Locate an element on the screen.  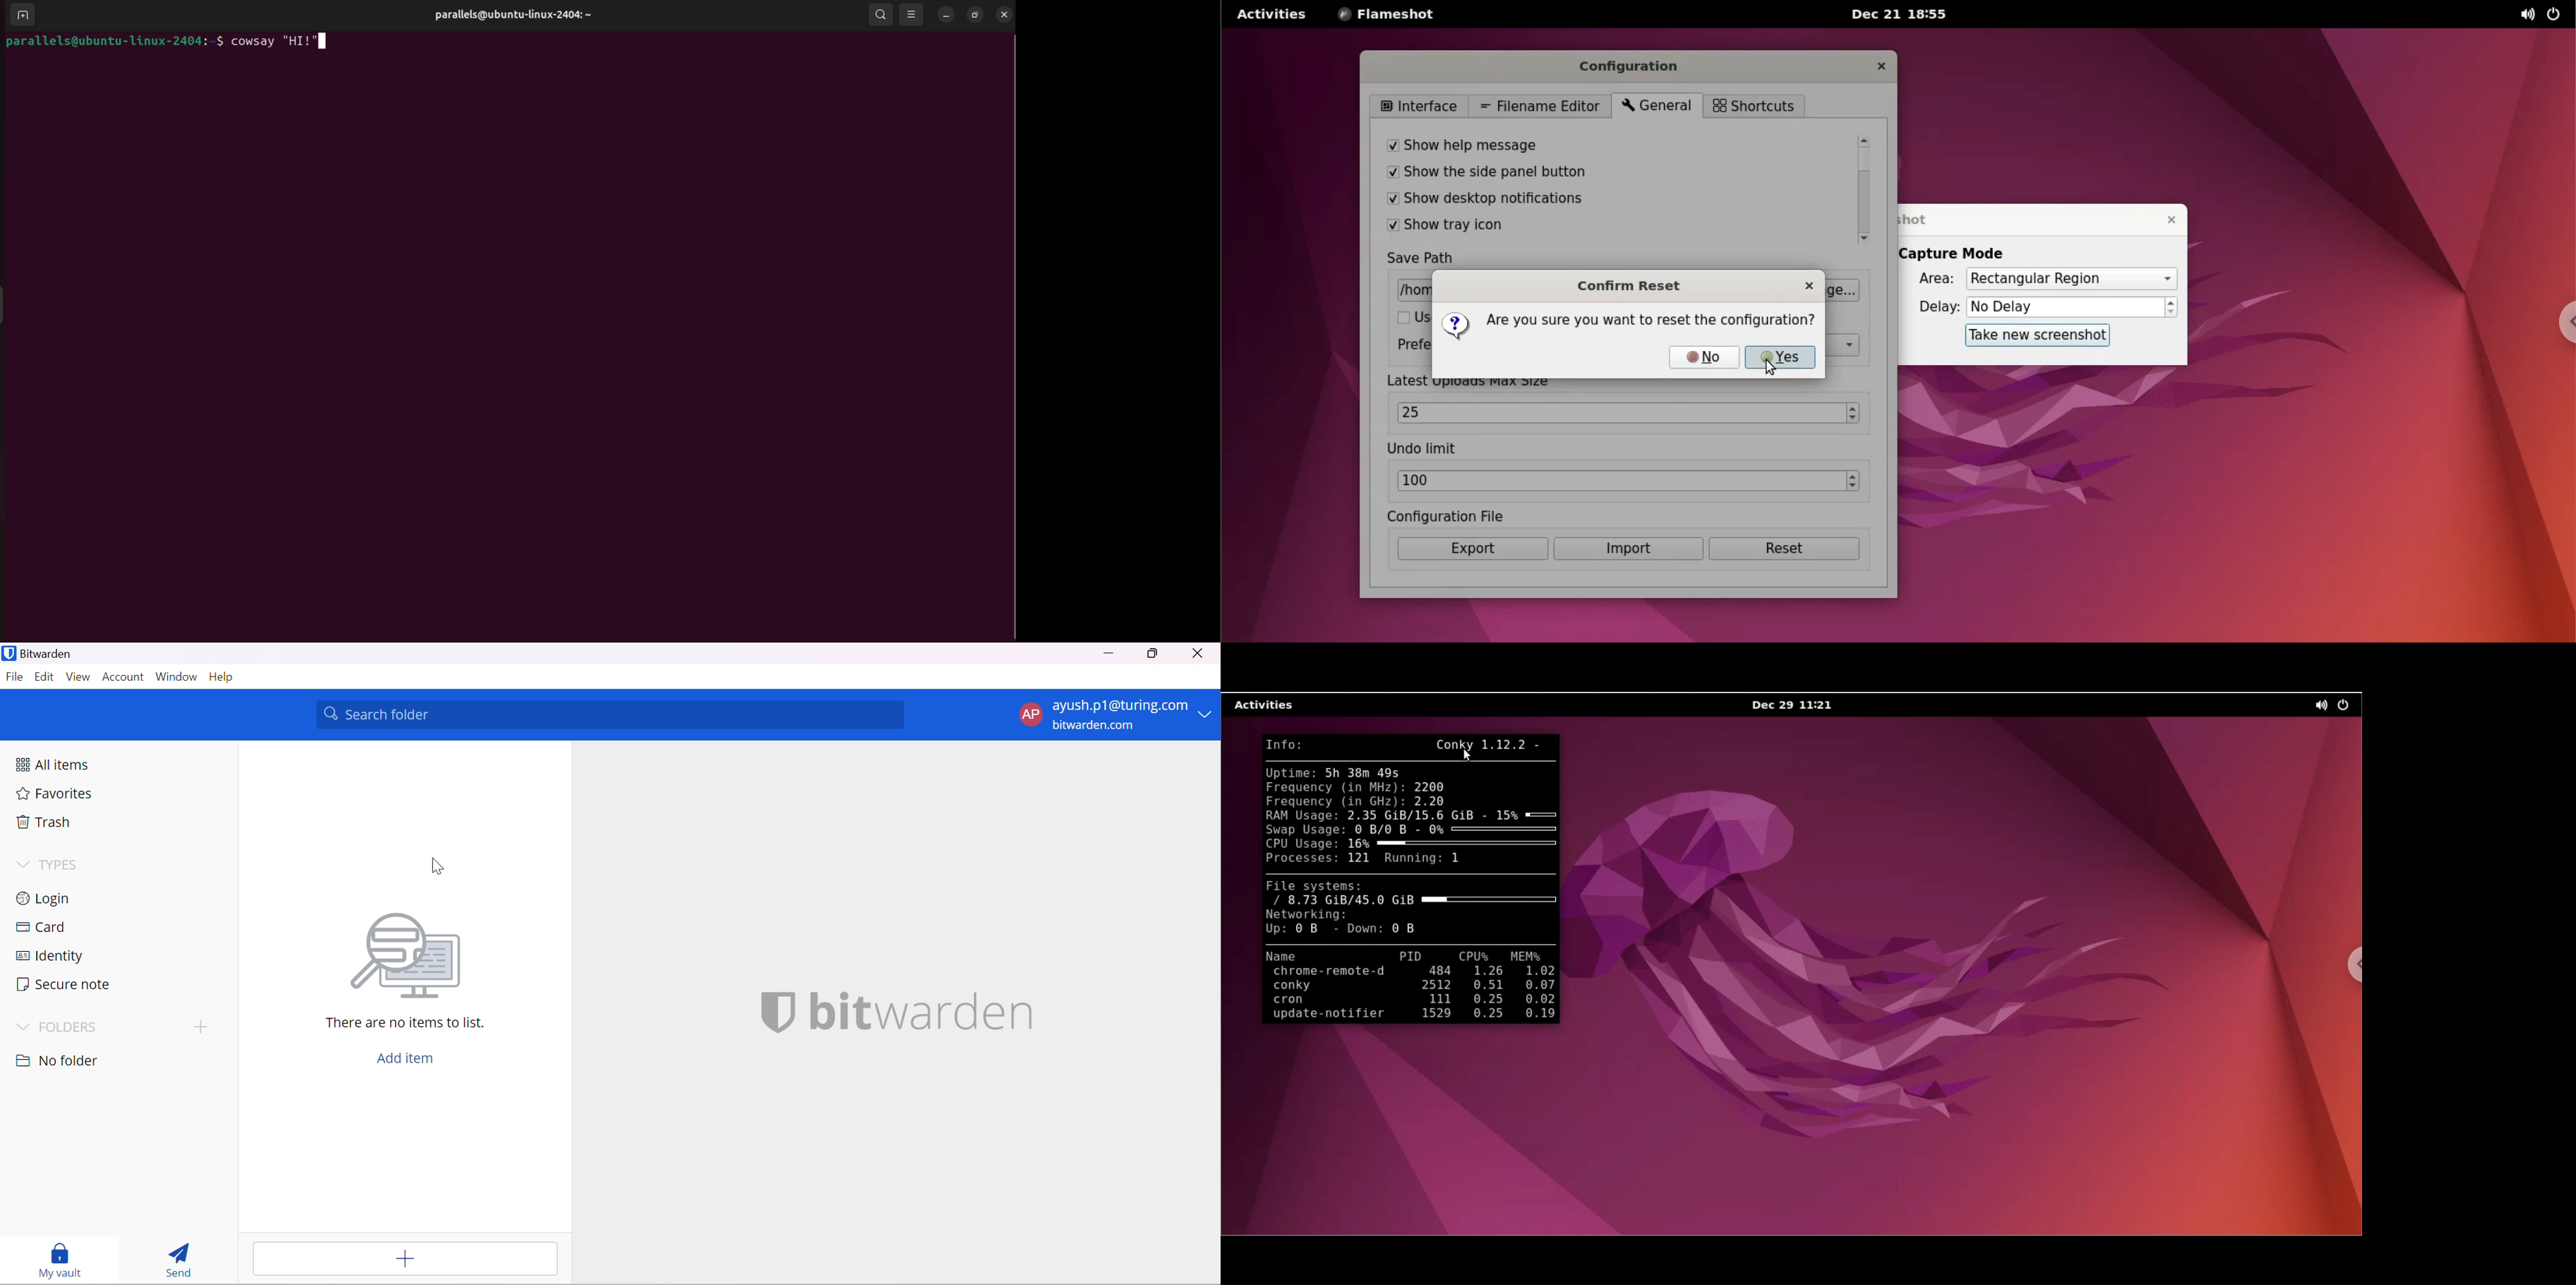
show the side panel button is located at coordinates (1570, 174).